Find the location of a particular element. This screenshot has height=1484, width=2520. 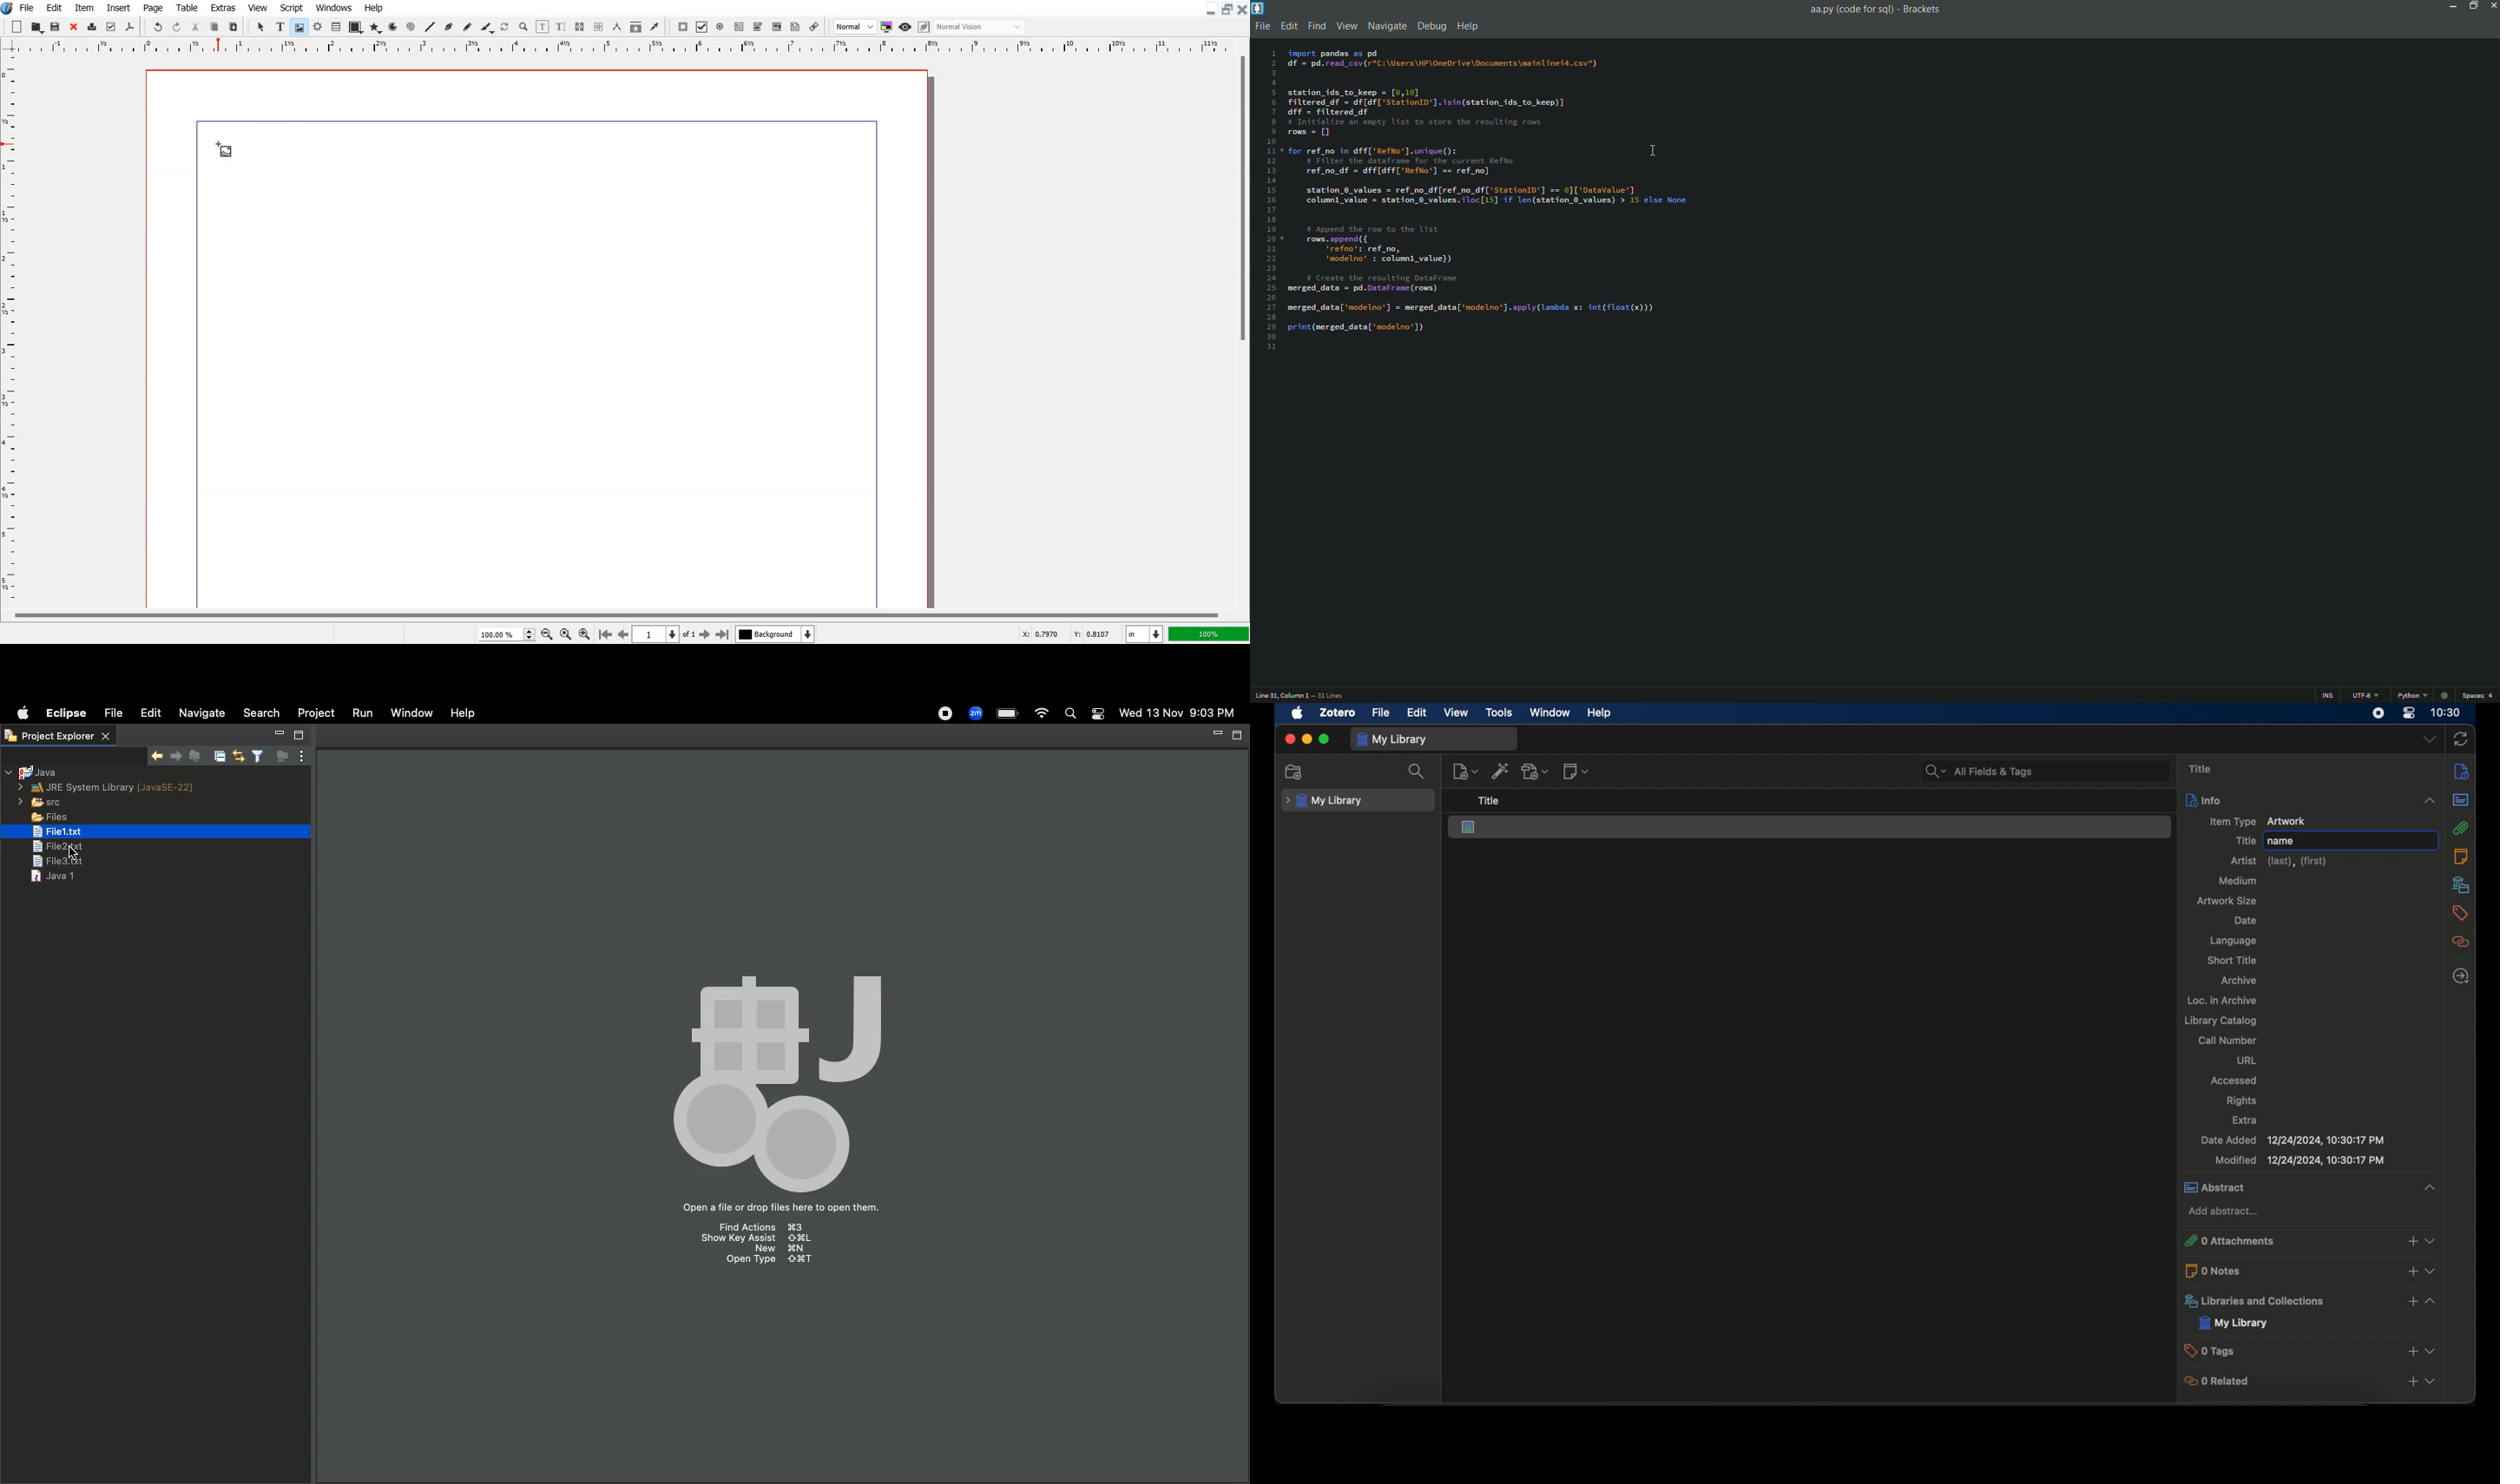

Select the visual appearance is located at coordinates (980, 27).